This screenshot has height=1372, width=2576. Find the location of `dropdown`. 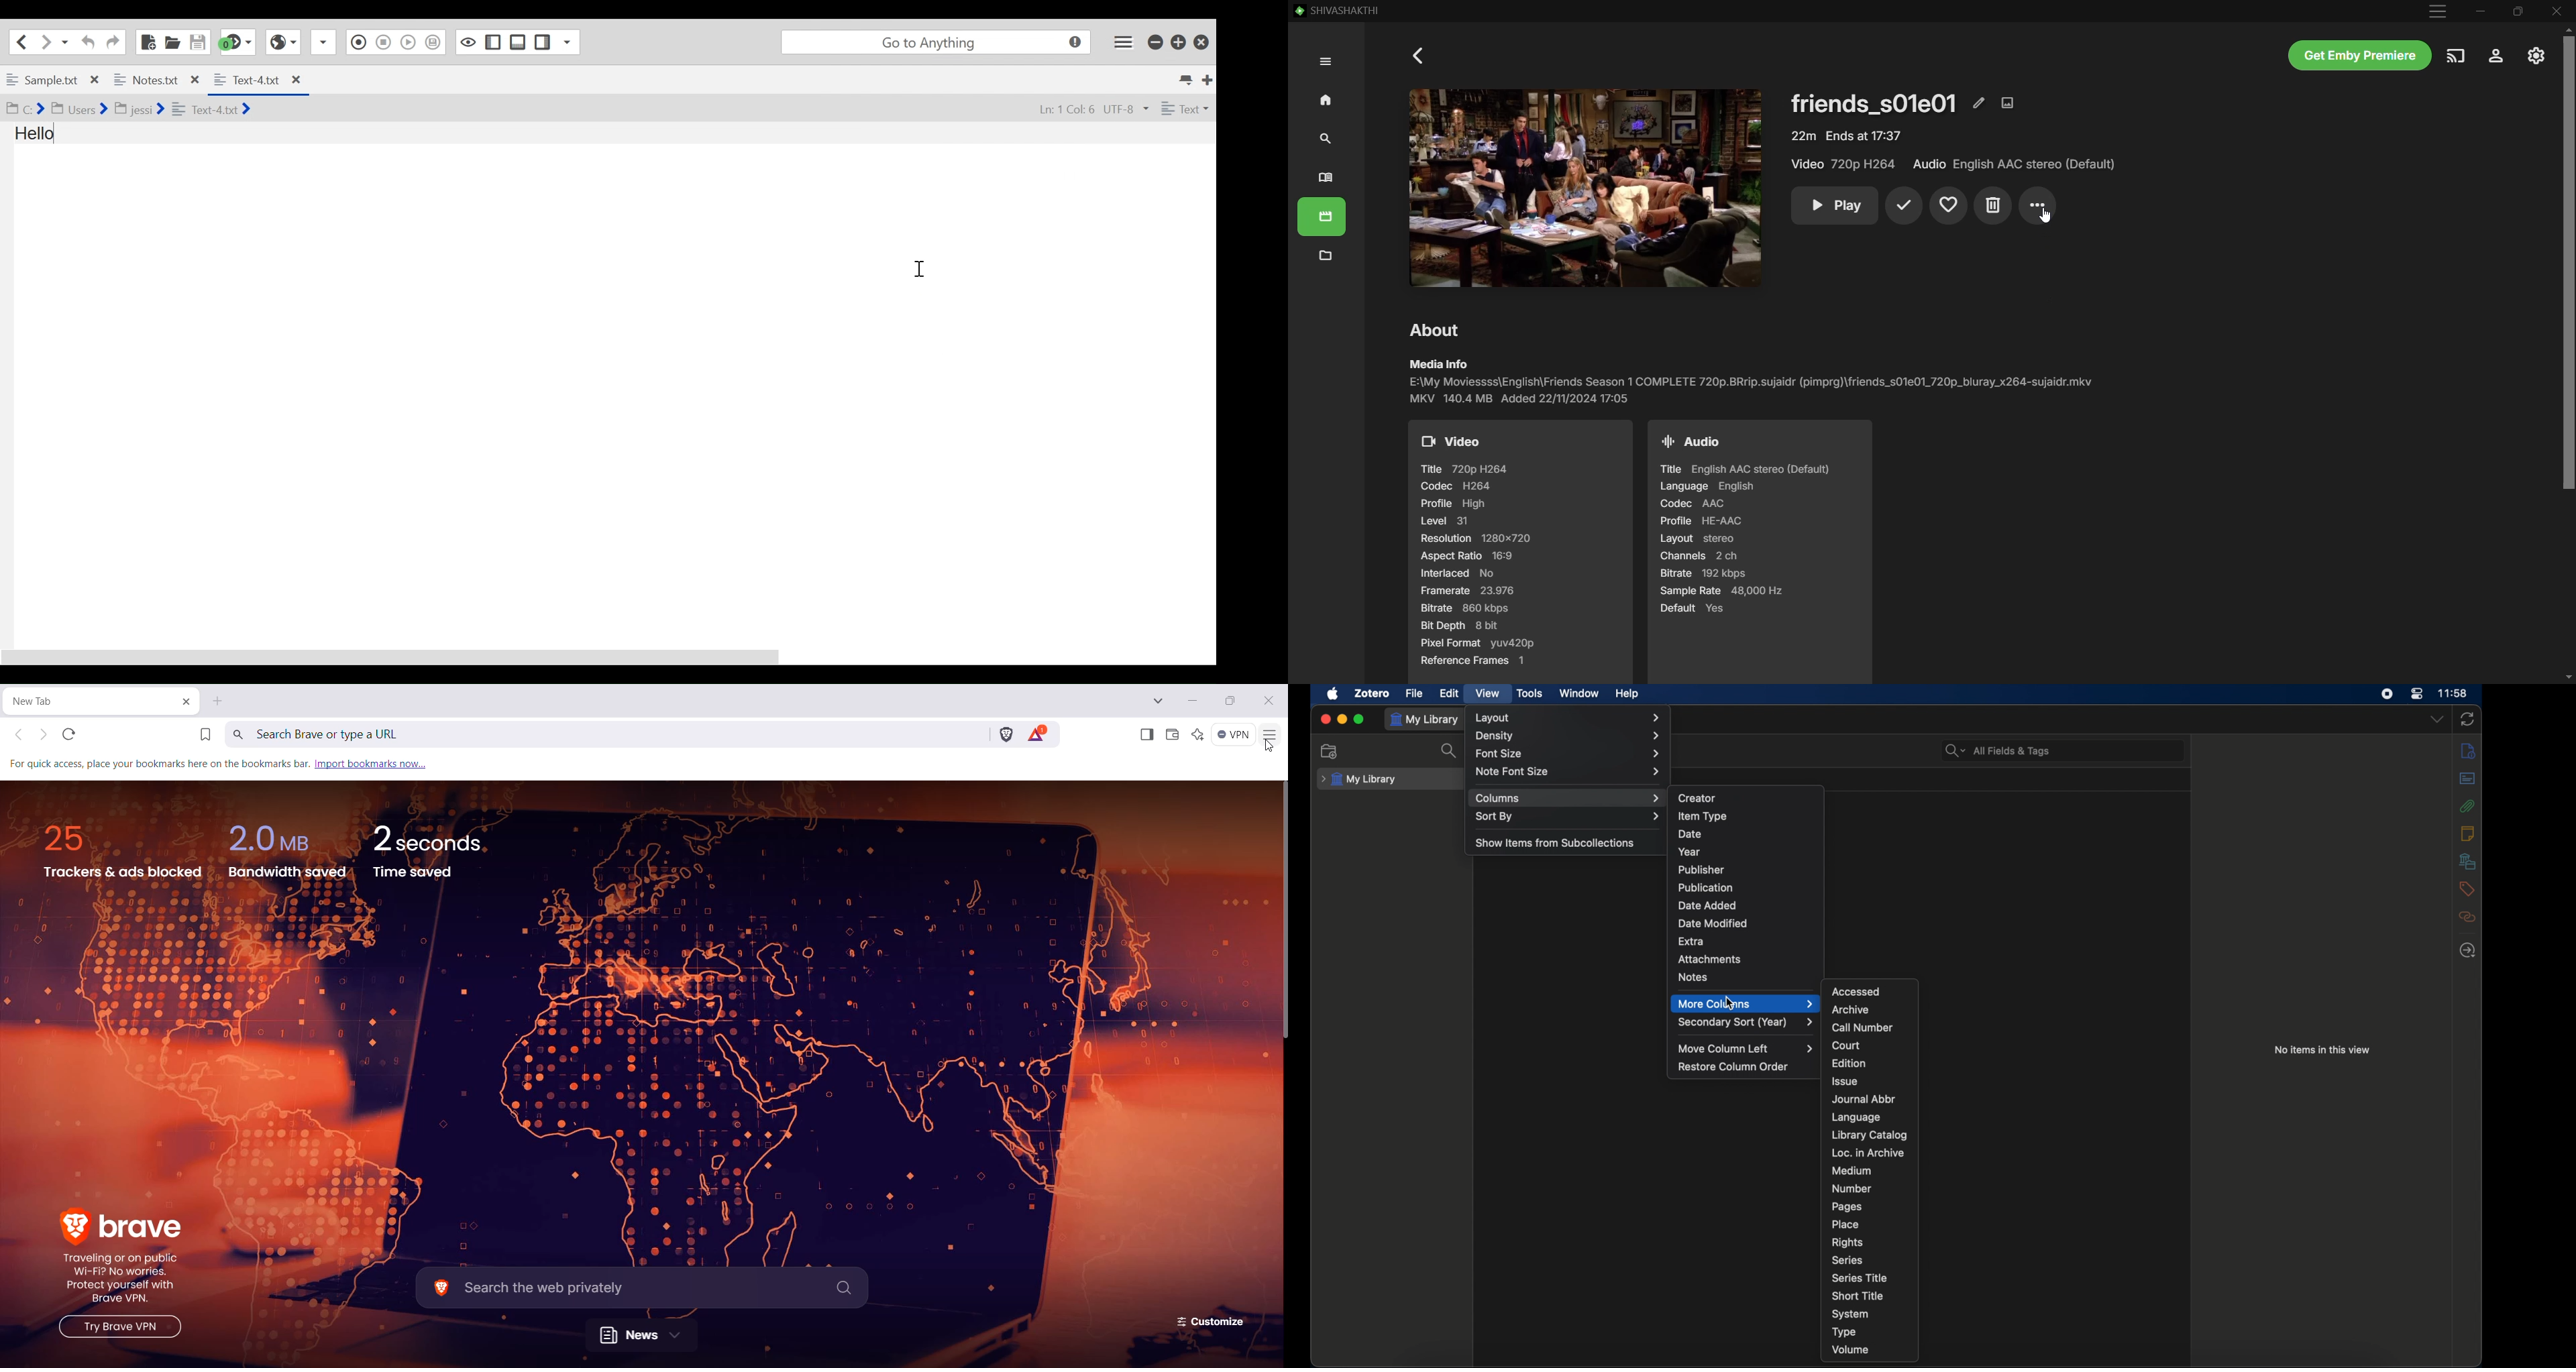

dropdown is located at coordinates (2437, 719).